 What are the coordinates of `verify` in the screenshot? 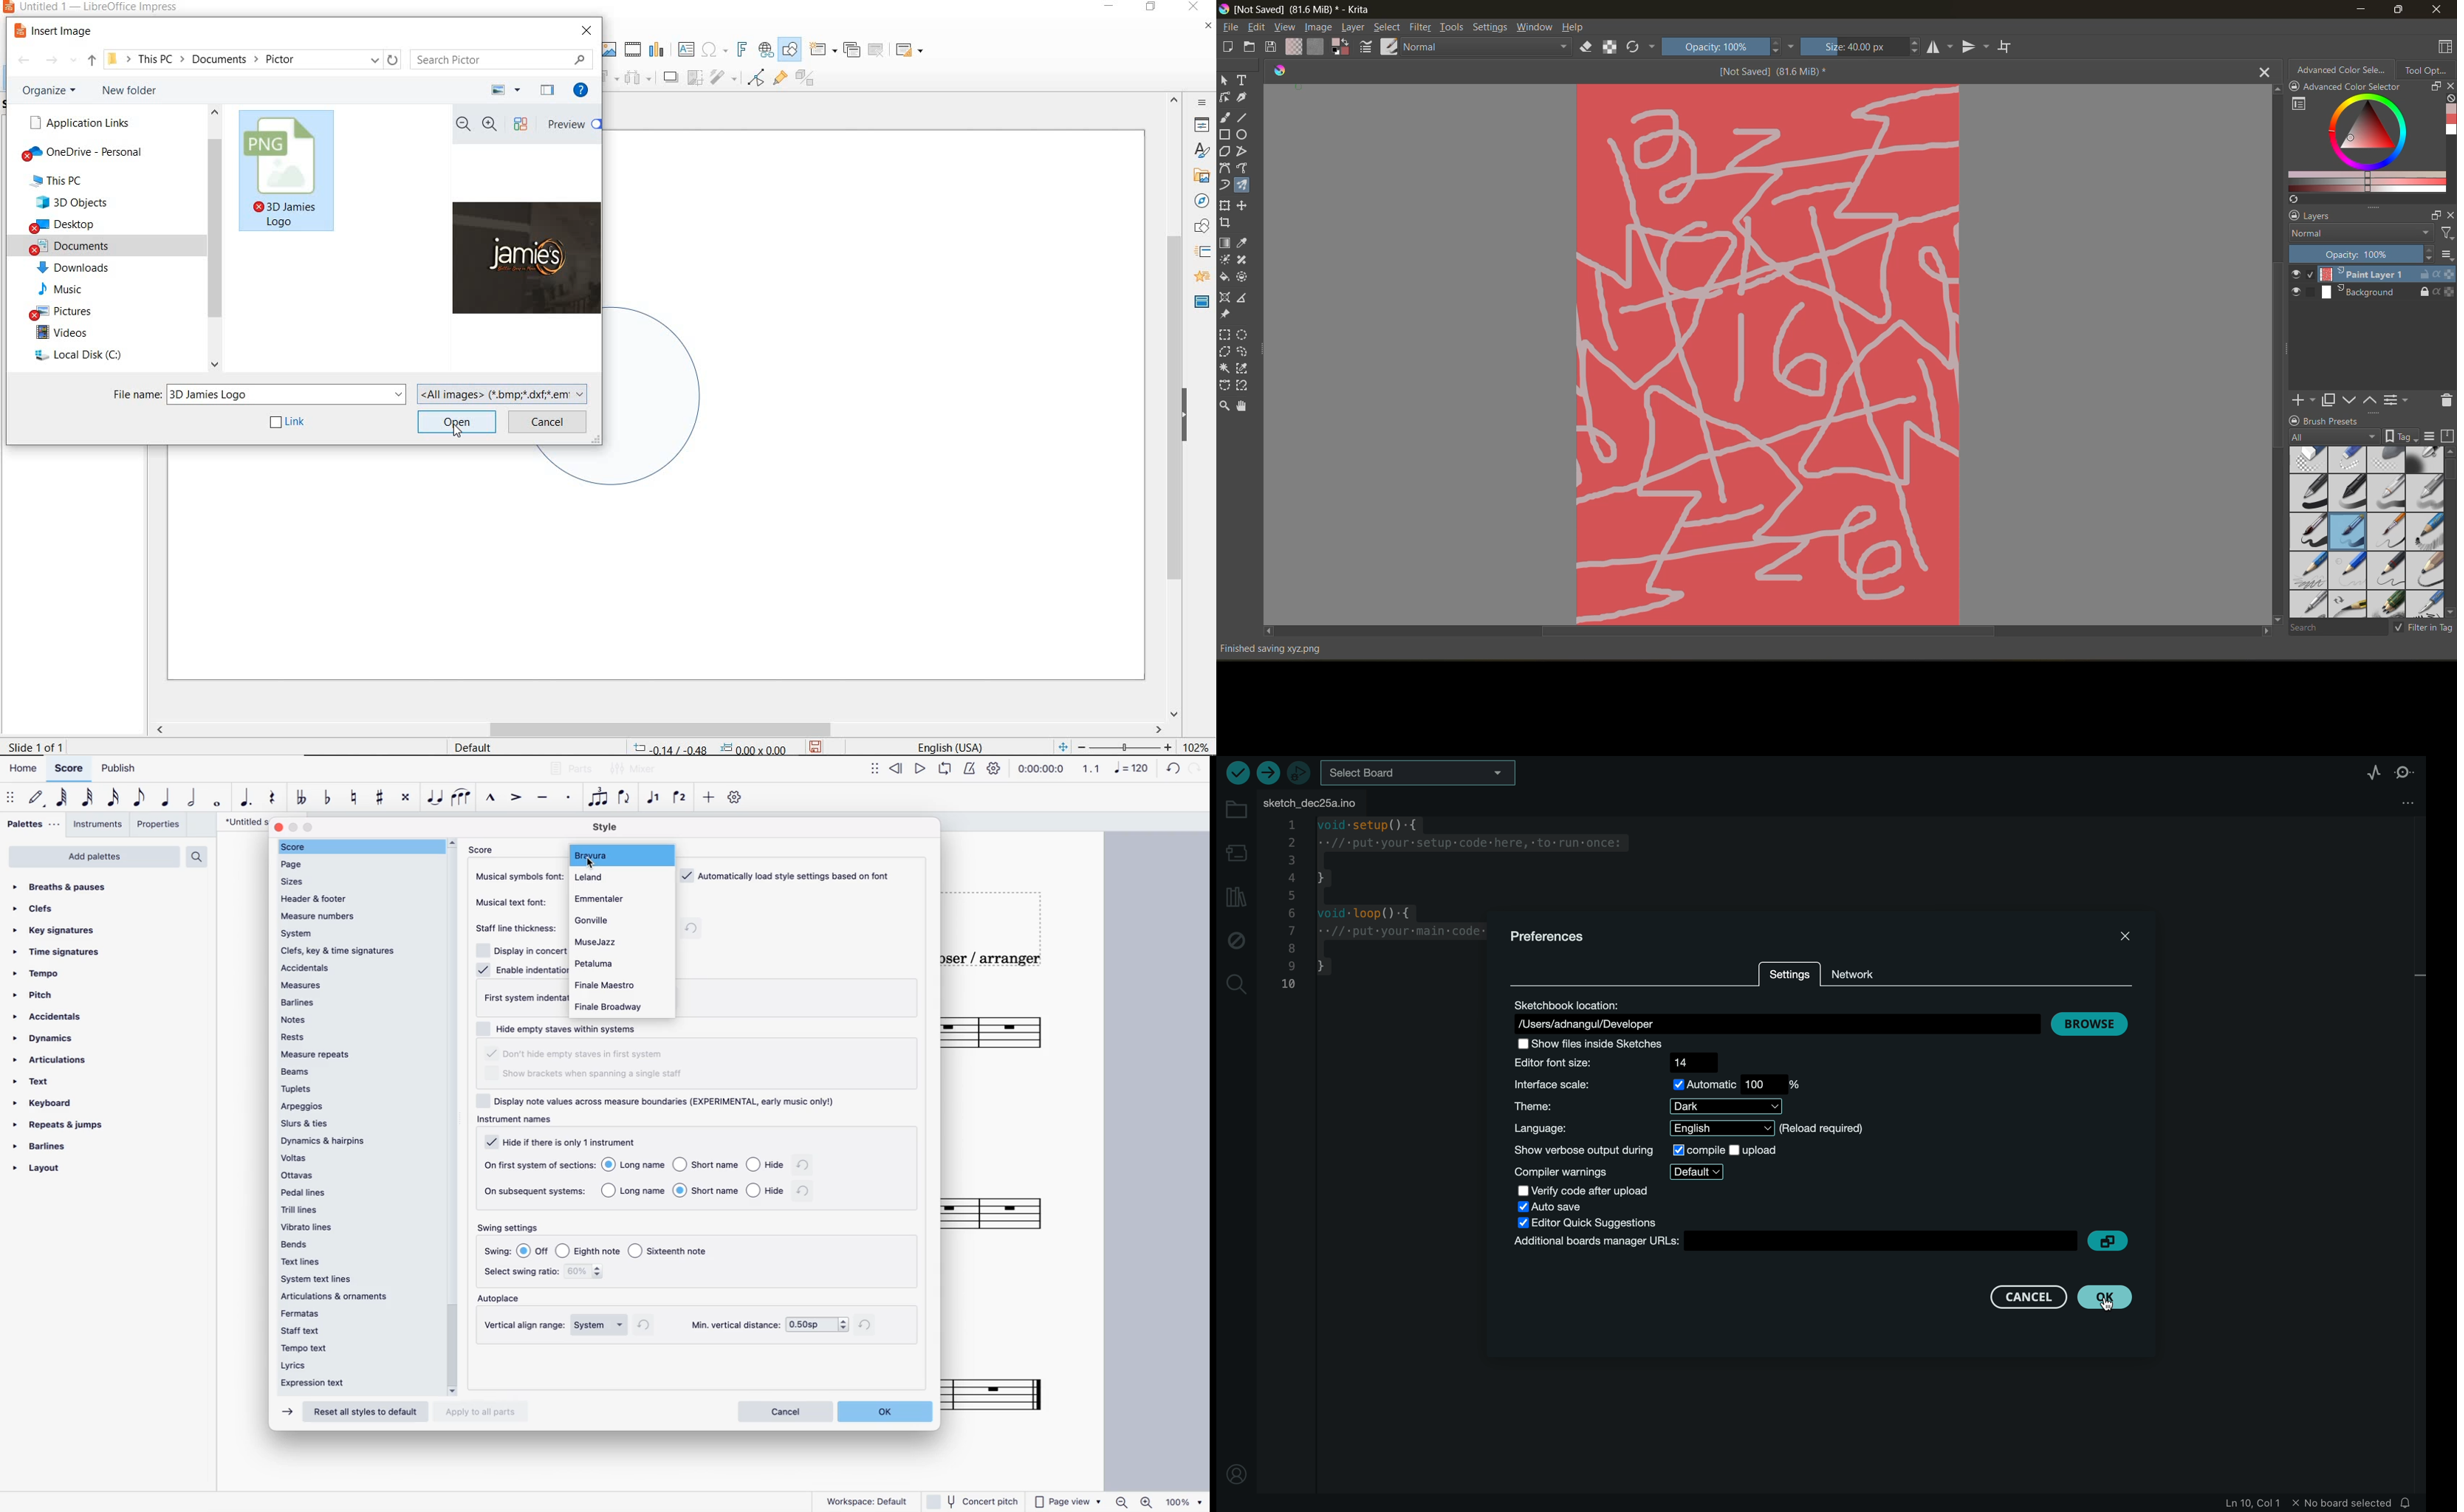 It's located at (1236, 774).